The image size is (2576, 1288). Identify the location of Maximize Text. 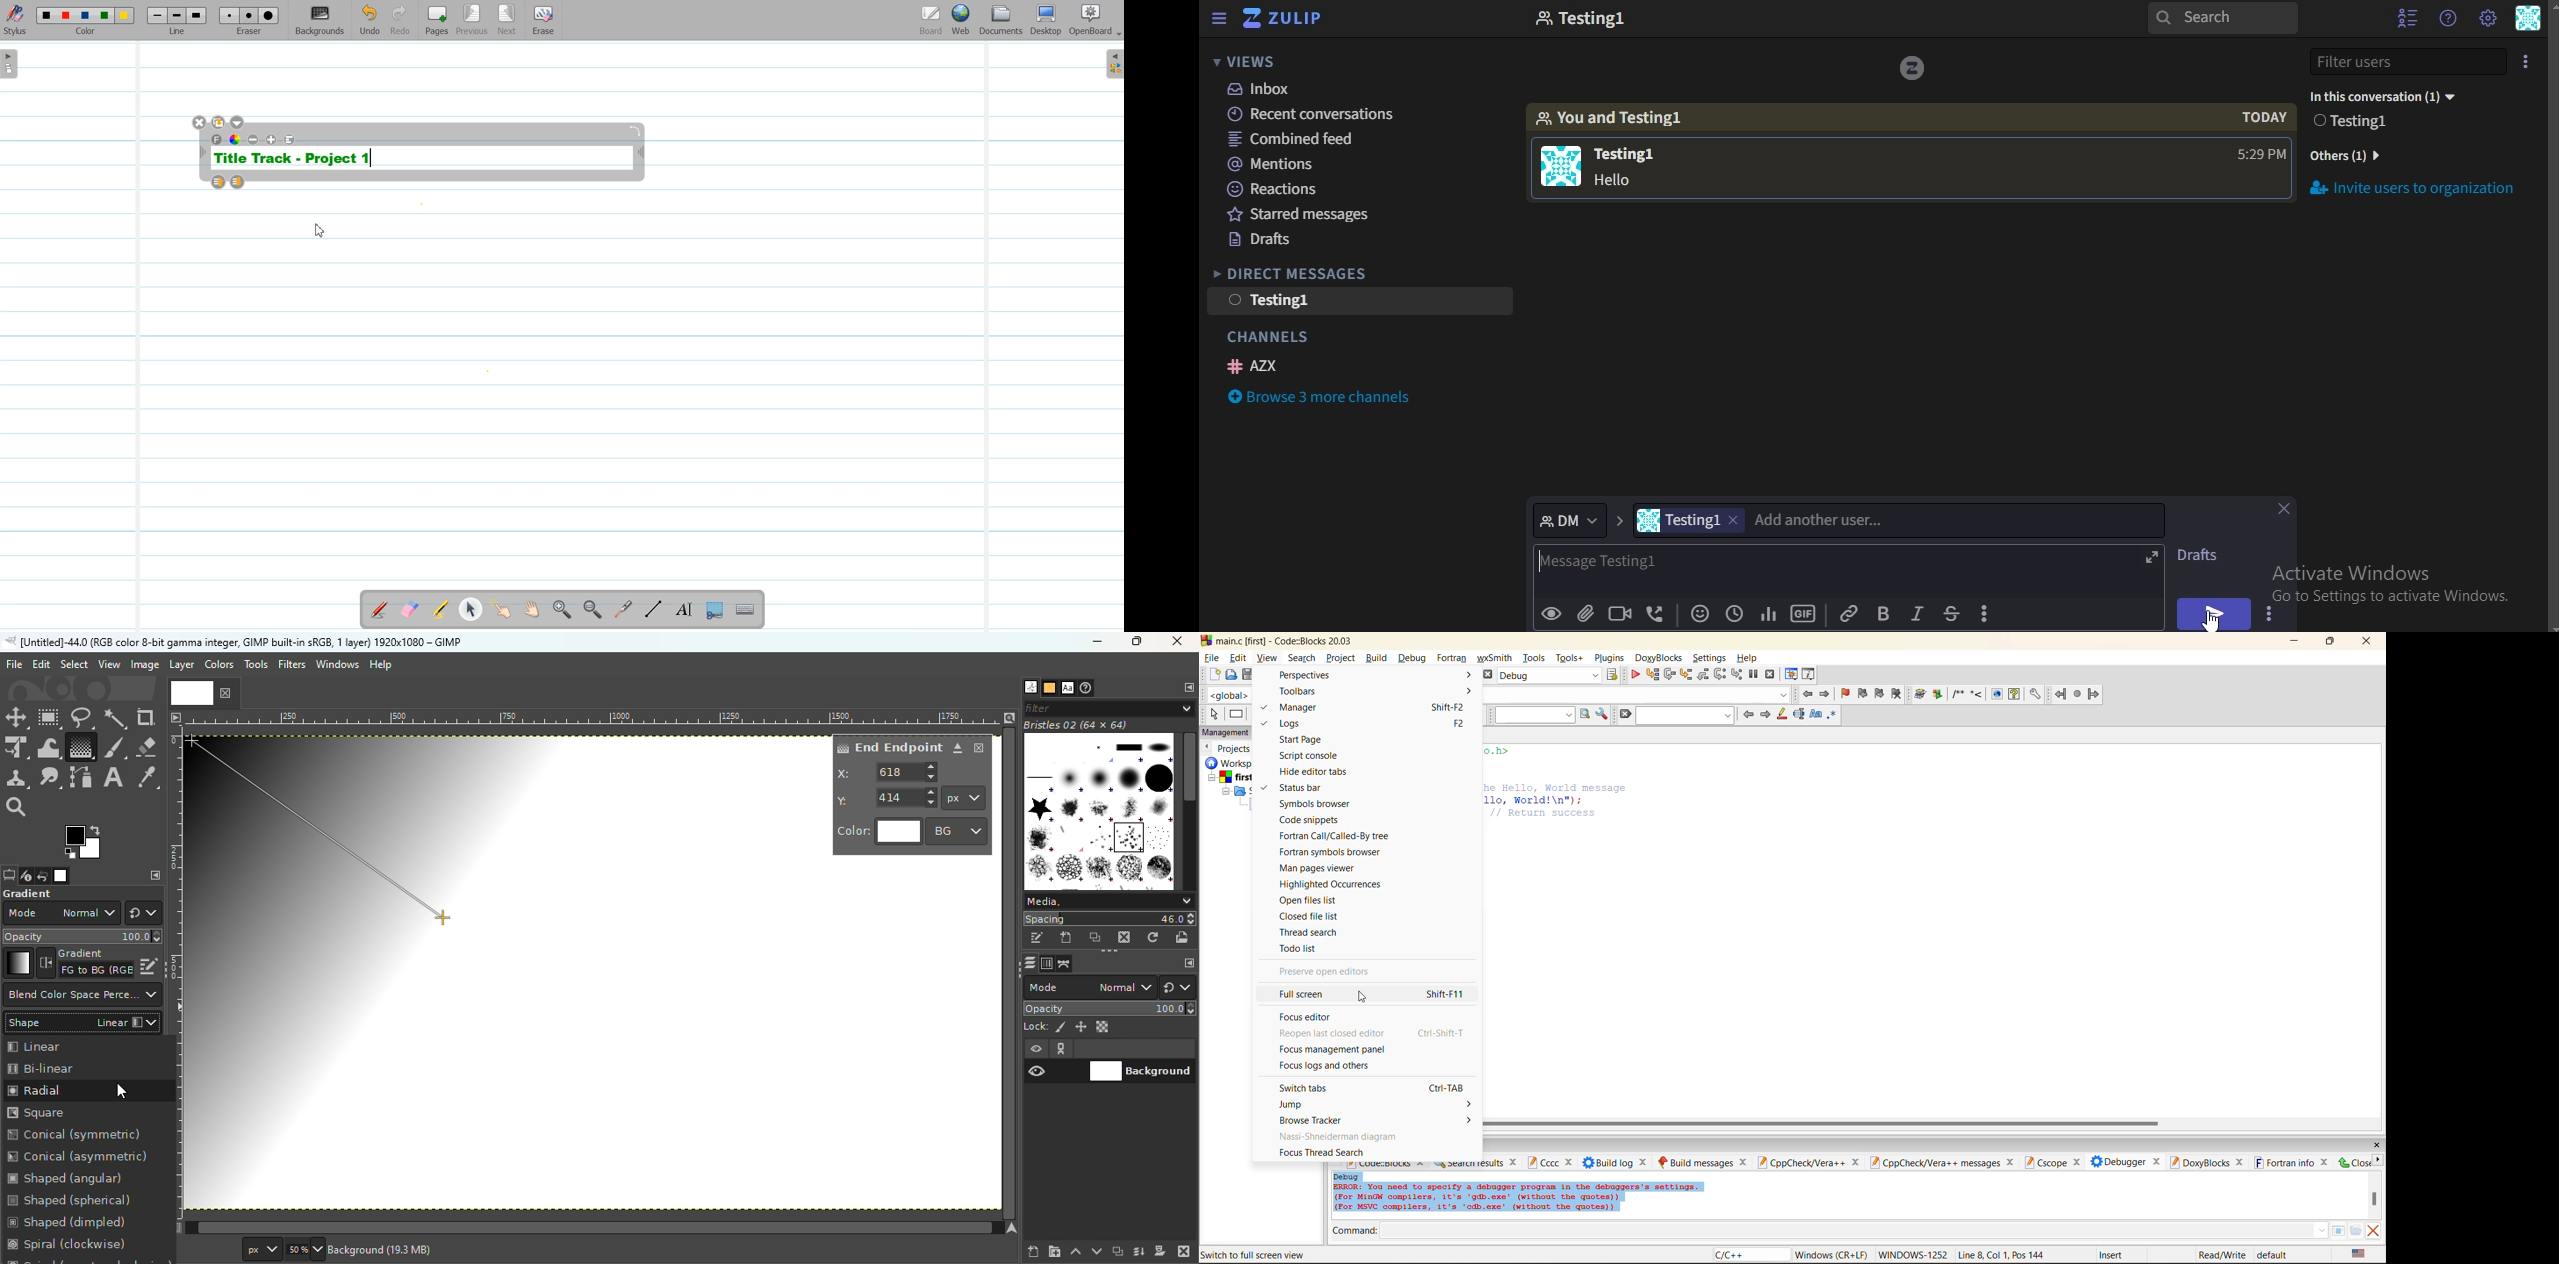
(272, 140).